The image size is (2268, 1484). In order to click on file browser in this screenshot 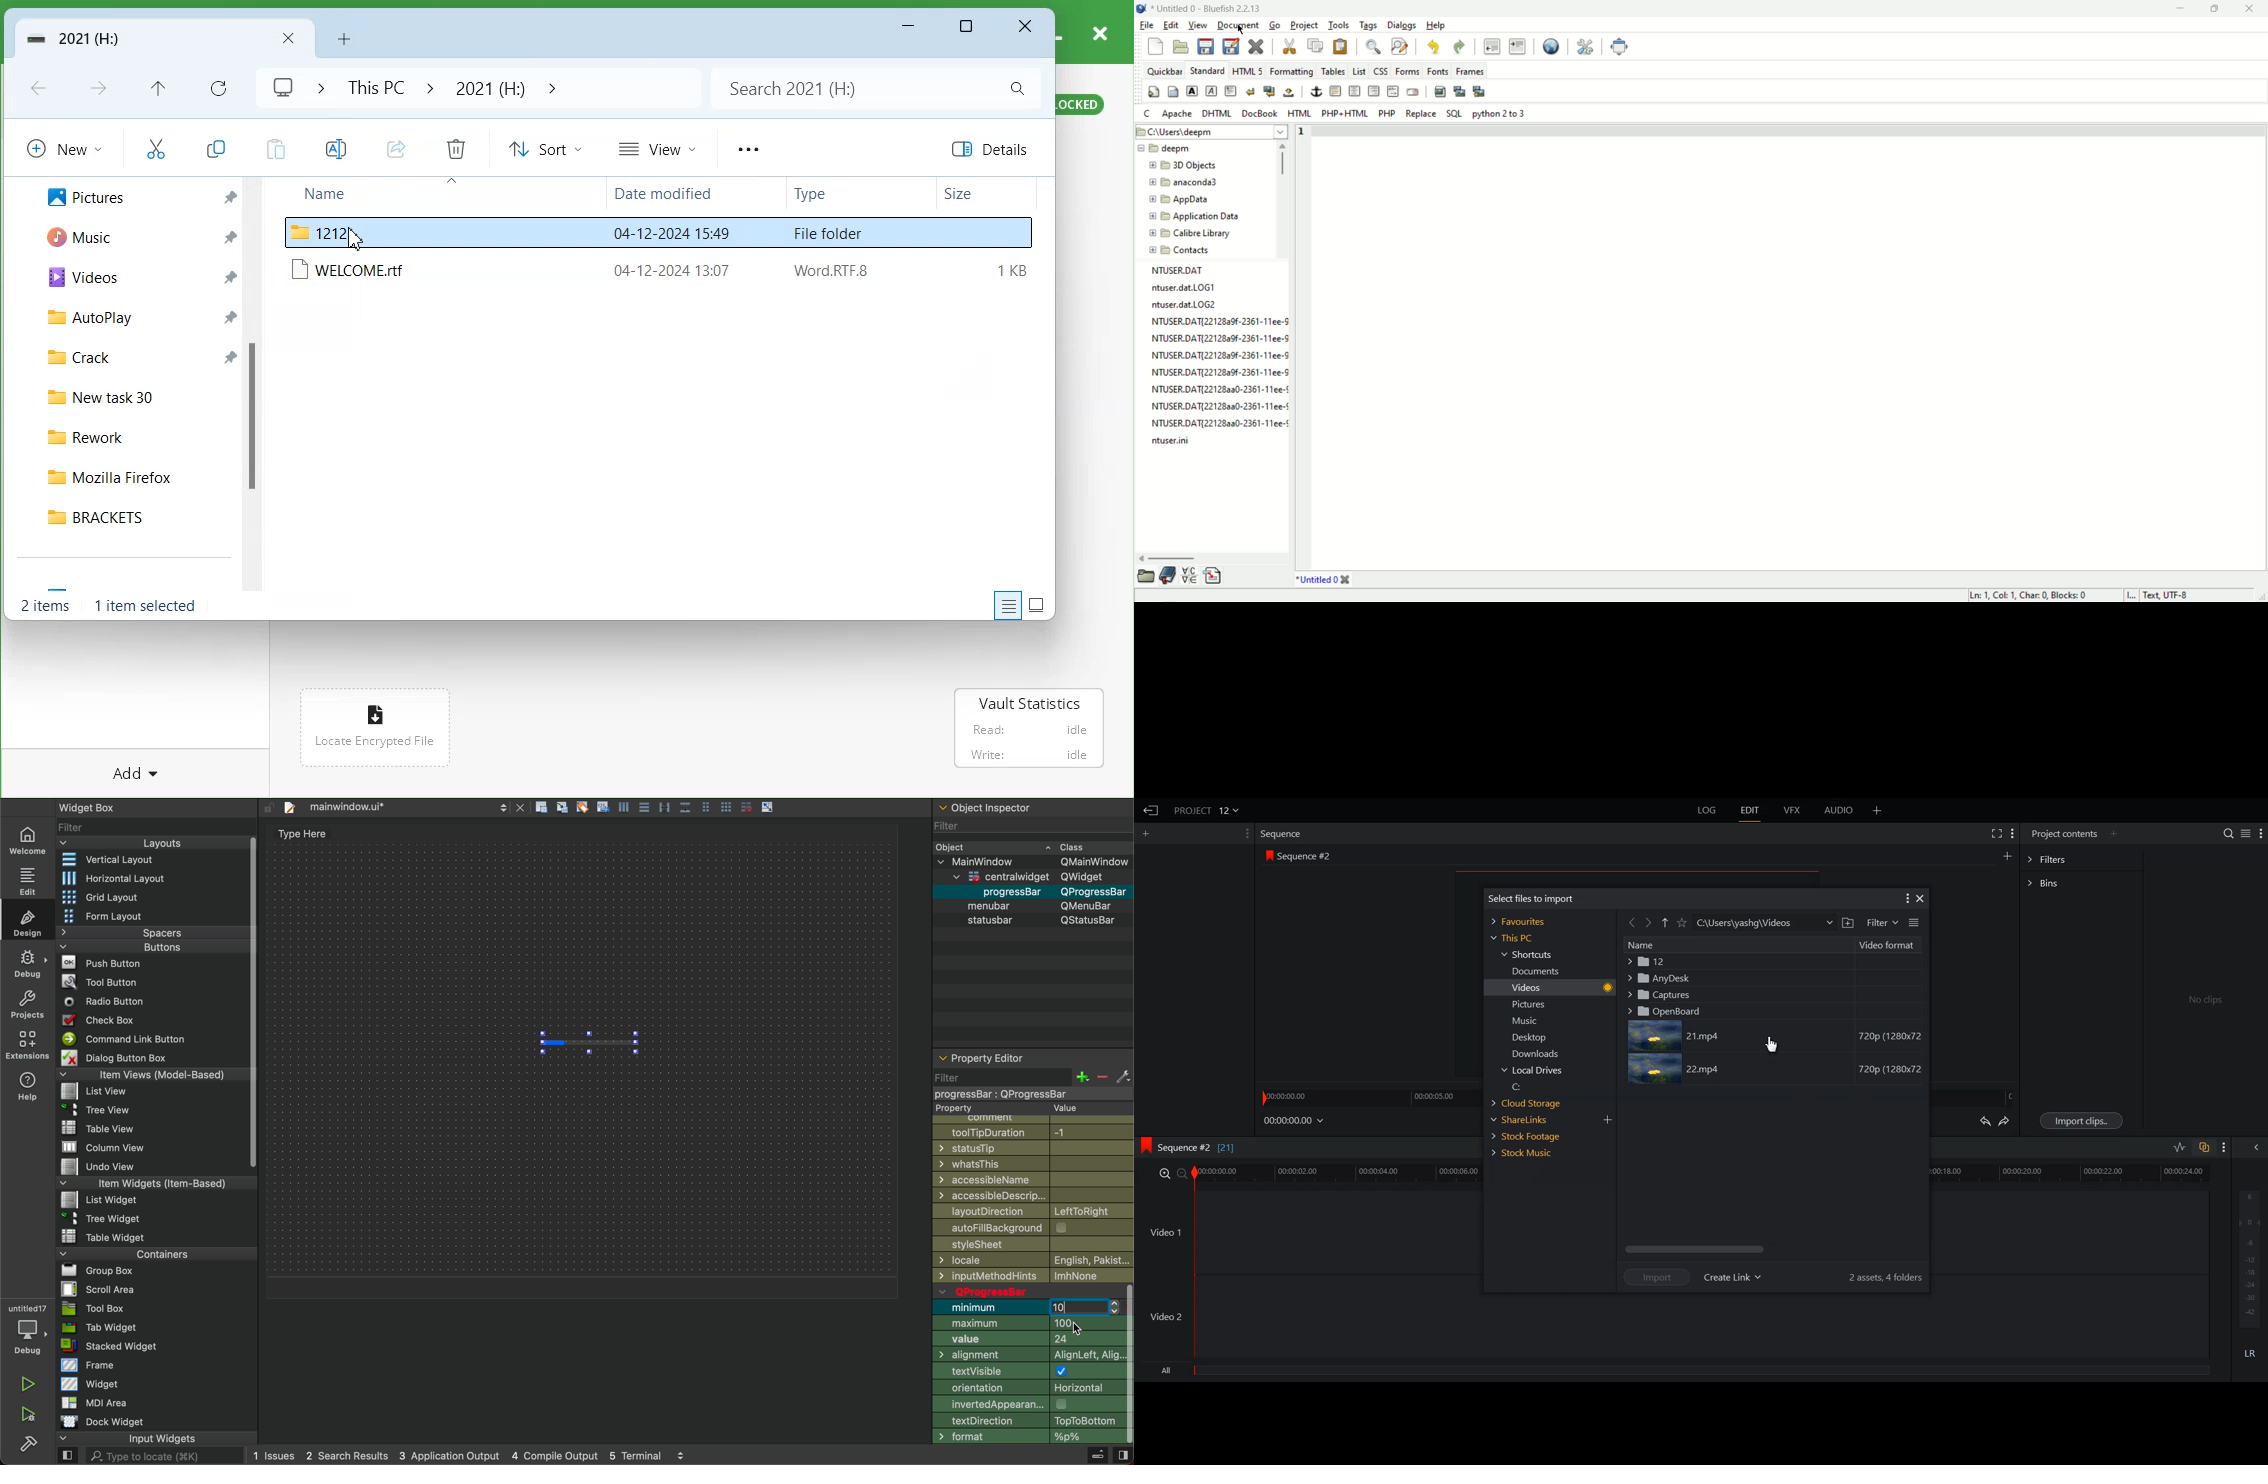, I will do `click(1145, 576)`.